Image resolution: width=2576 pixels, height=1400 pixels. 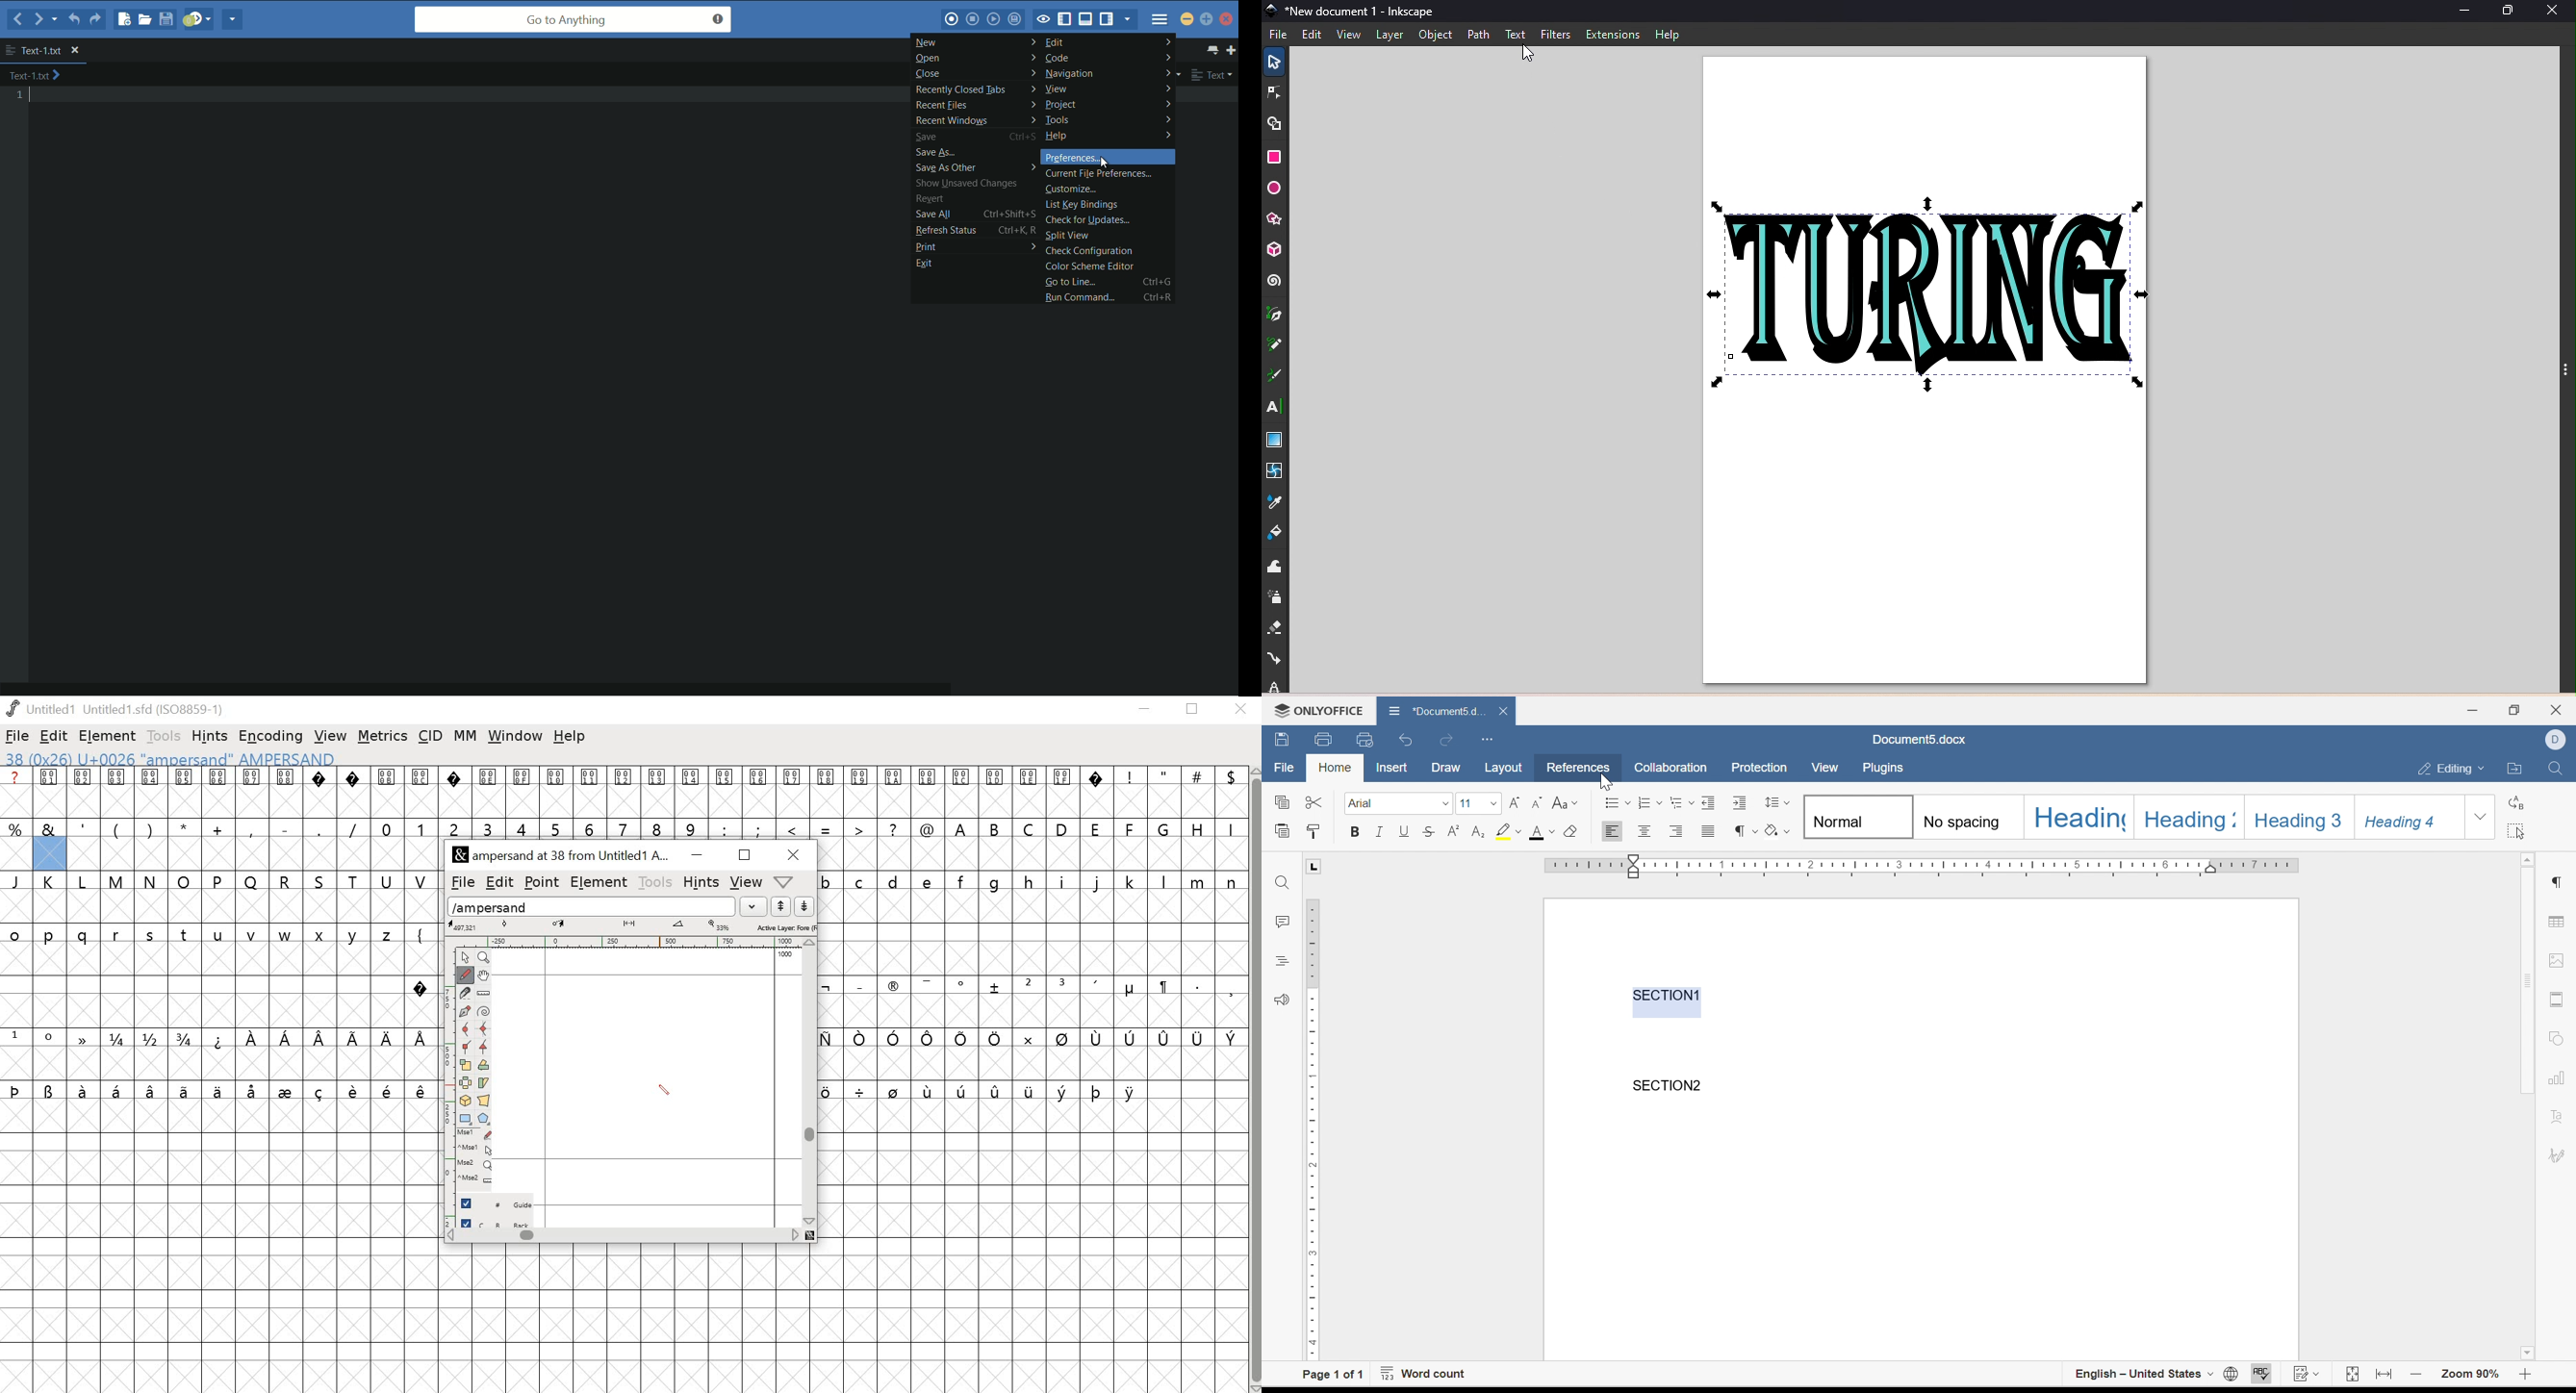 What do you see at coordinates (150, 829) in the screenshot?
I see `)` at bounding box center [150, 829].